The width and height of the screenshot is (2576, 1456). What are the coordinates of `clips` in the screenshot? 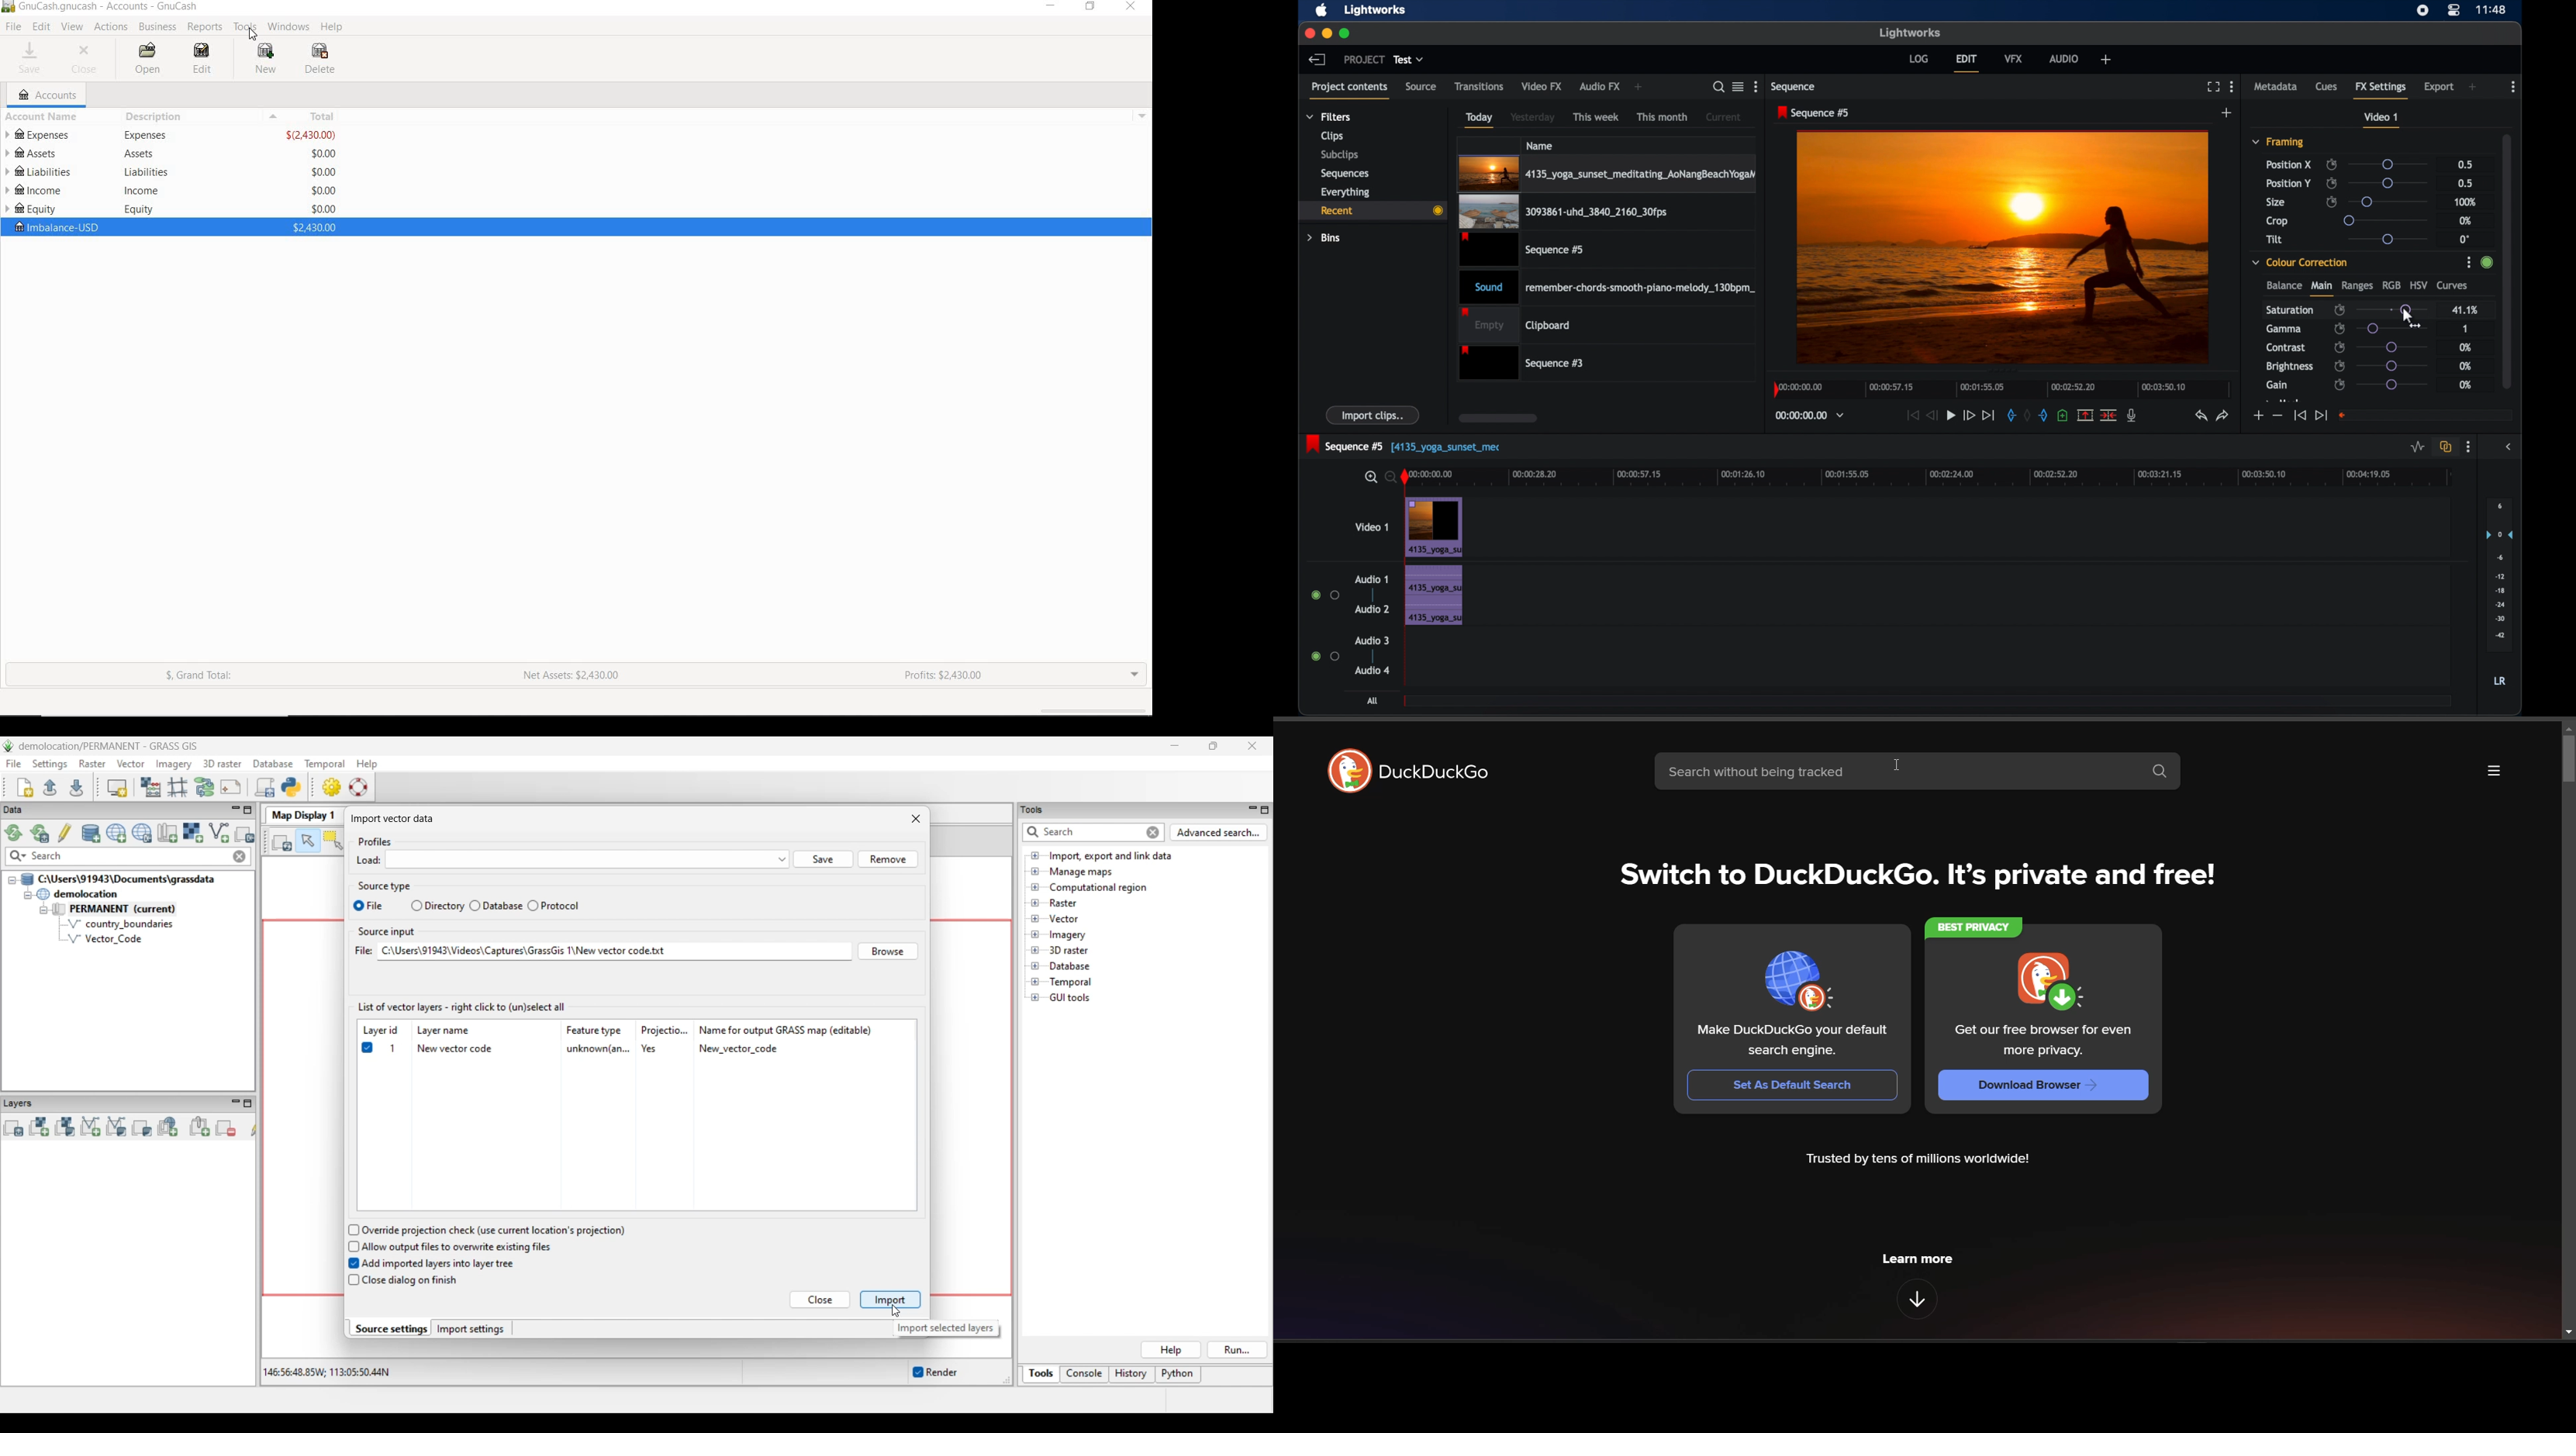 It's located at (1330, 136).